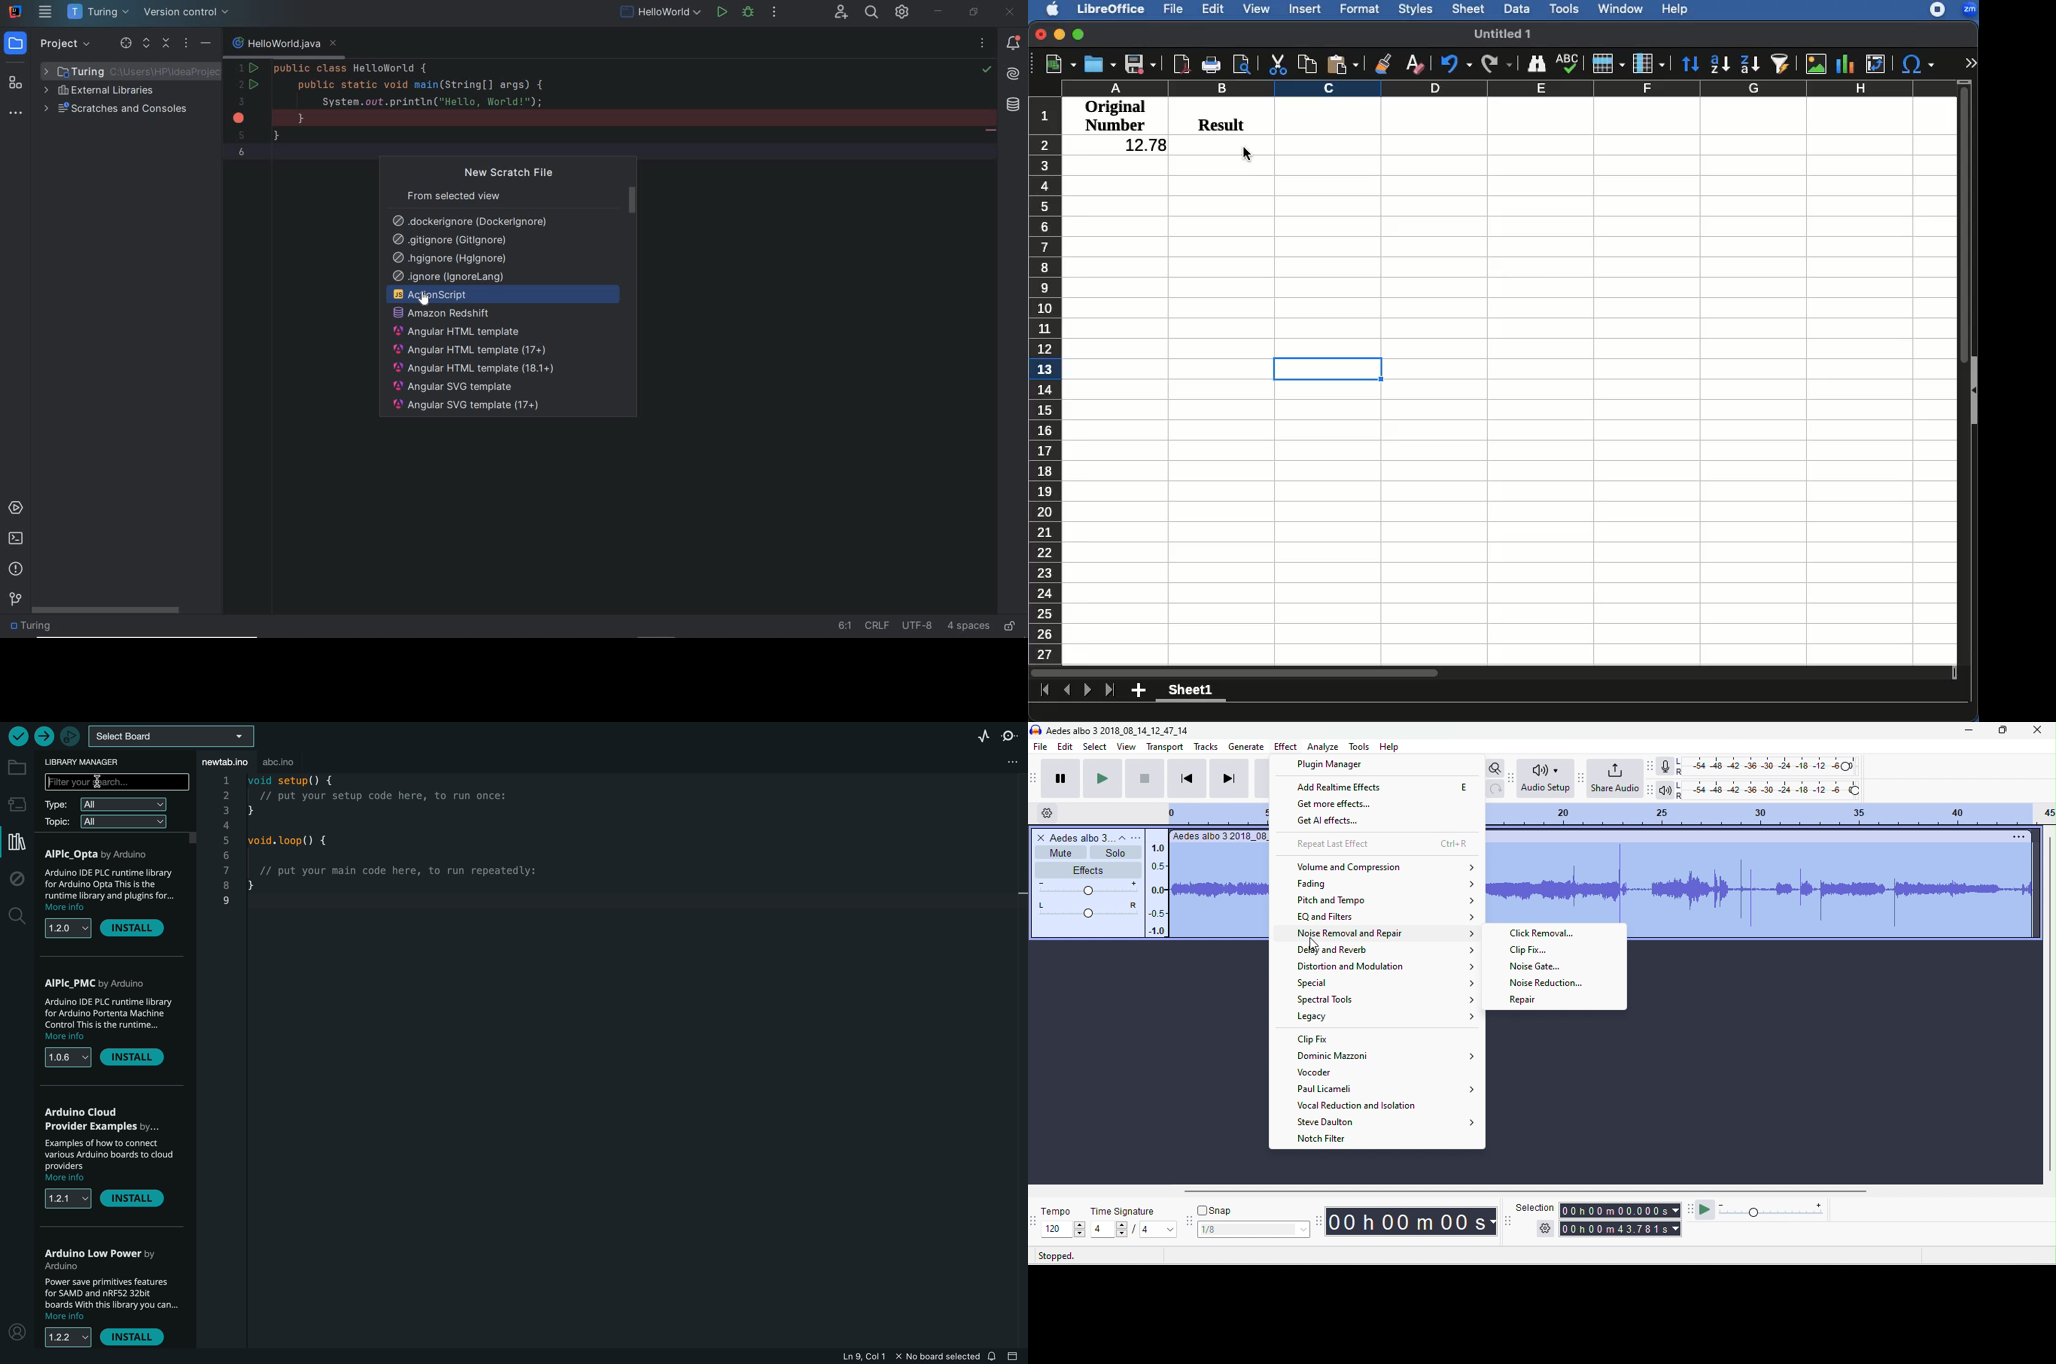  I want to click on Spellcheck, so click(1567, 63).